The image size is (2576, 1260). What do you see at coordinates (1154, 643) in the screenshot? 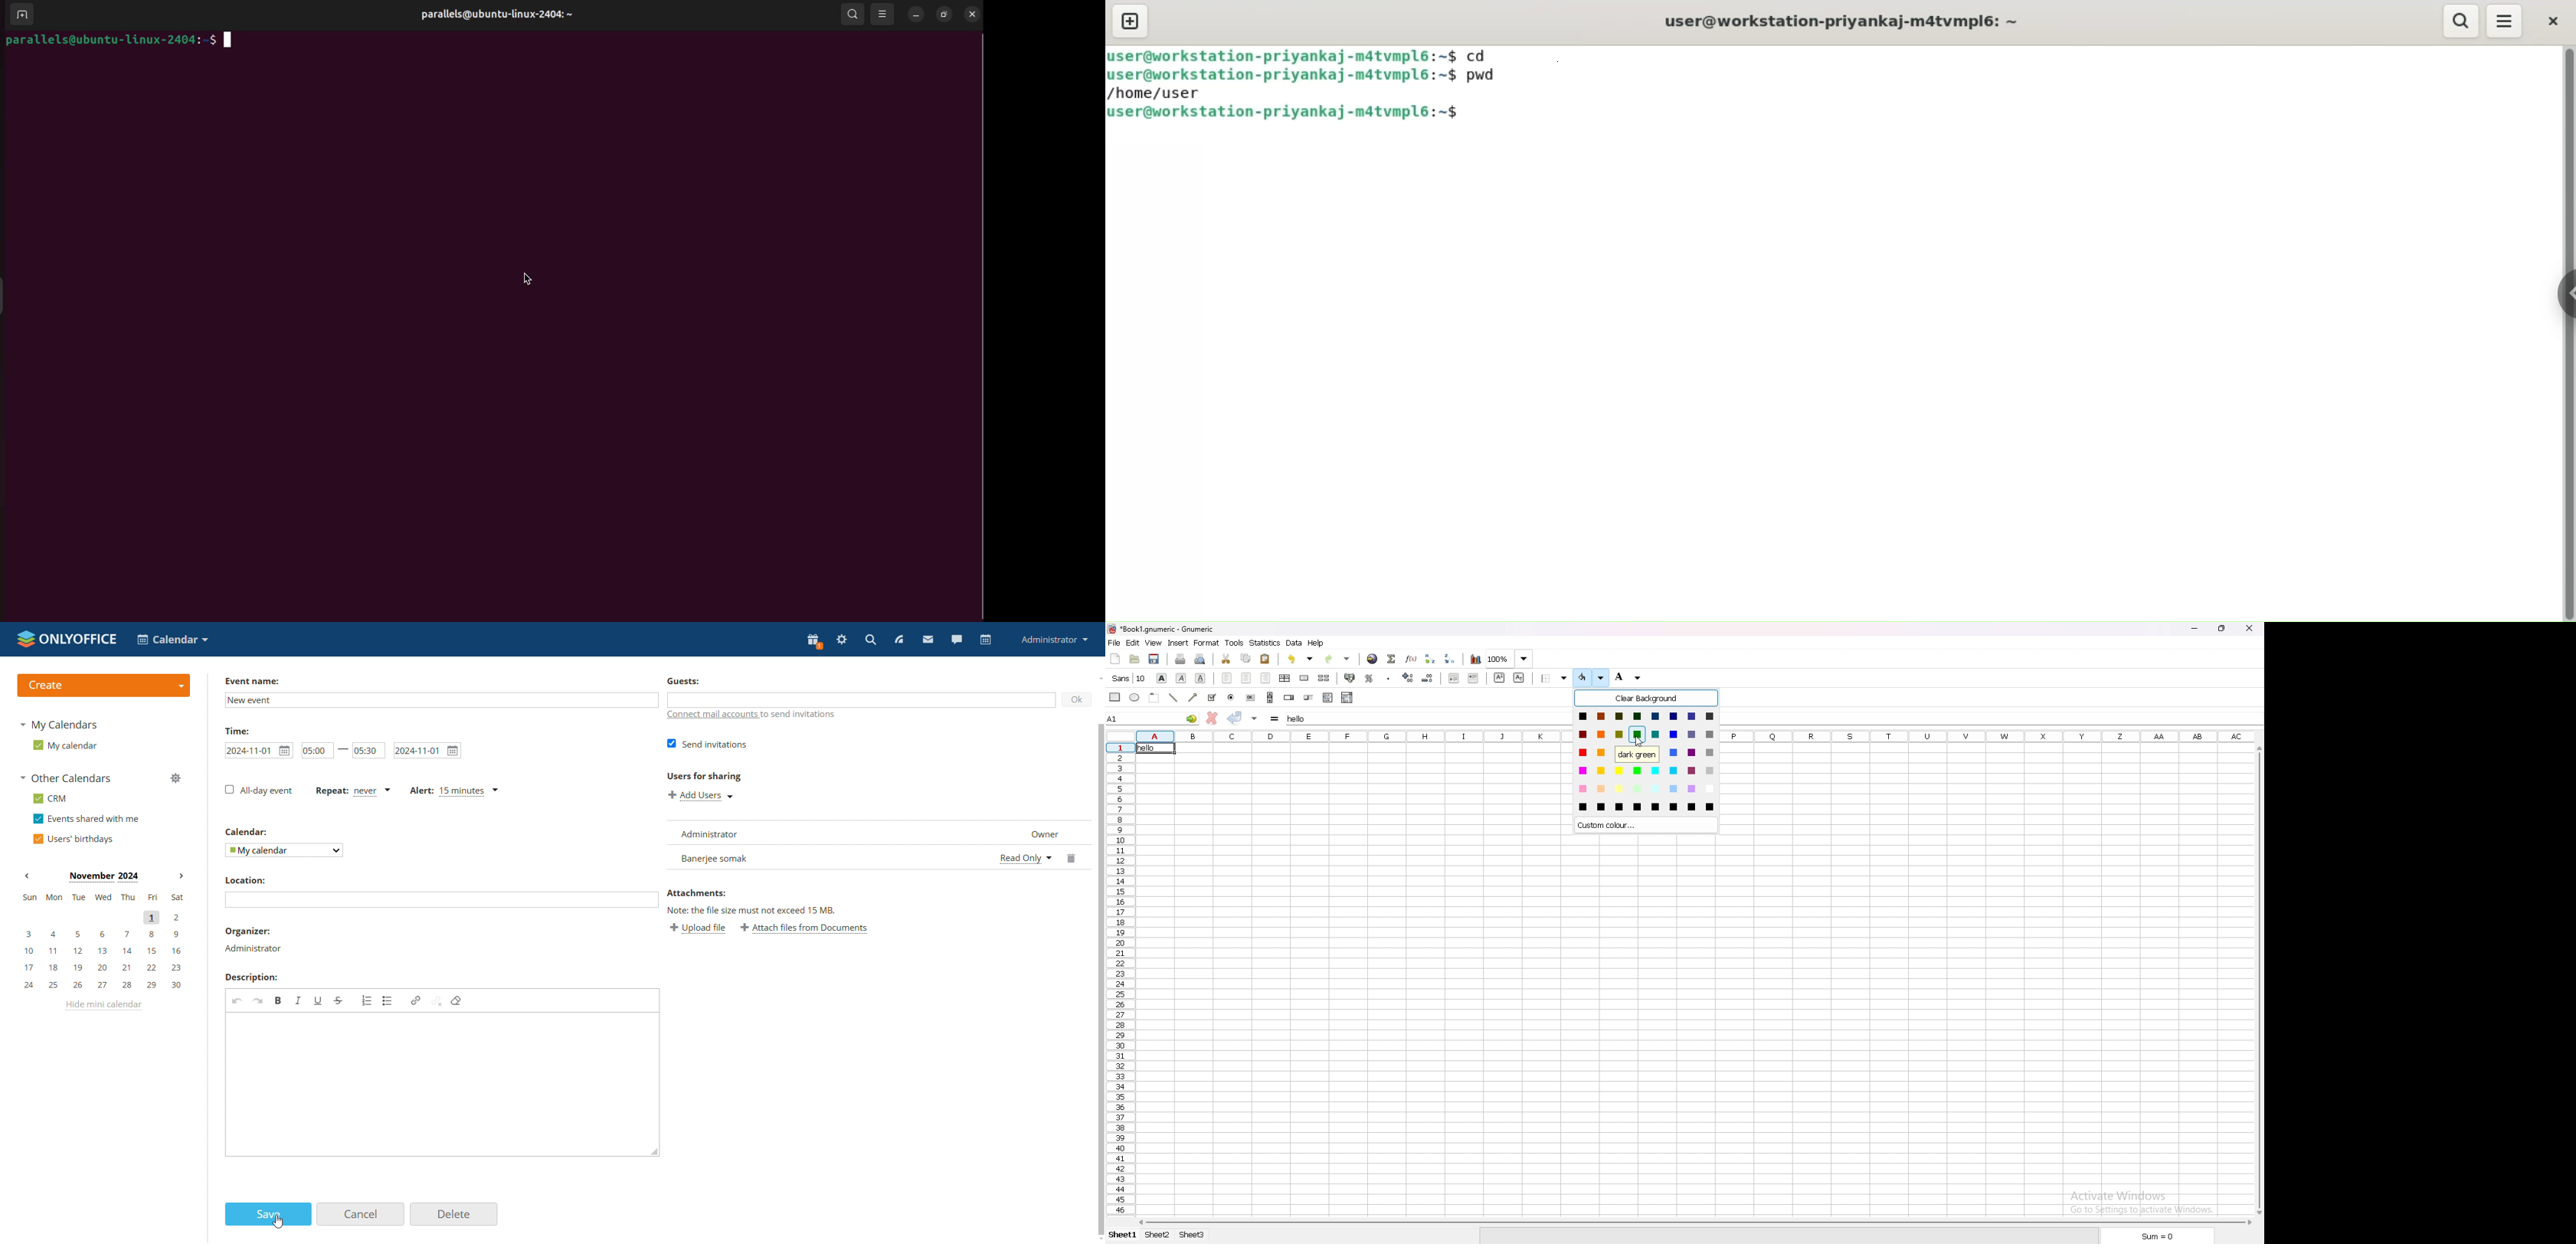
I see `view` at bounding box center [1154, 643].